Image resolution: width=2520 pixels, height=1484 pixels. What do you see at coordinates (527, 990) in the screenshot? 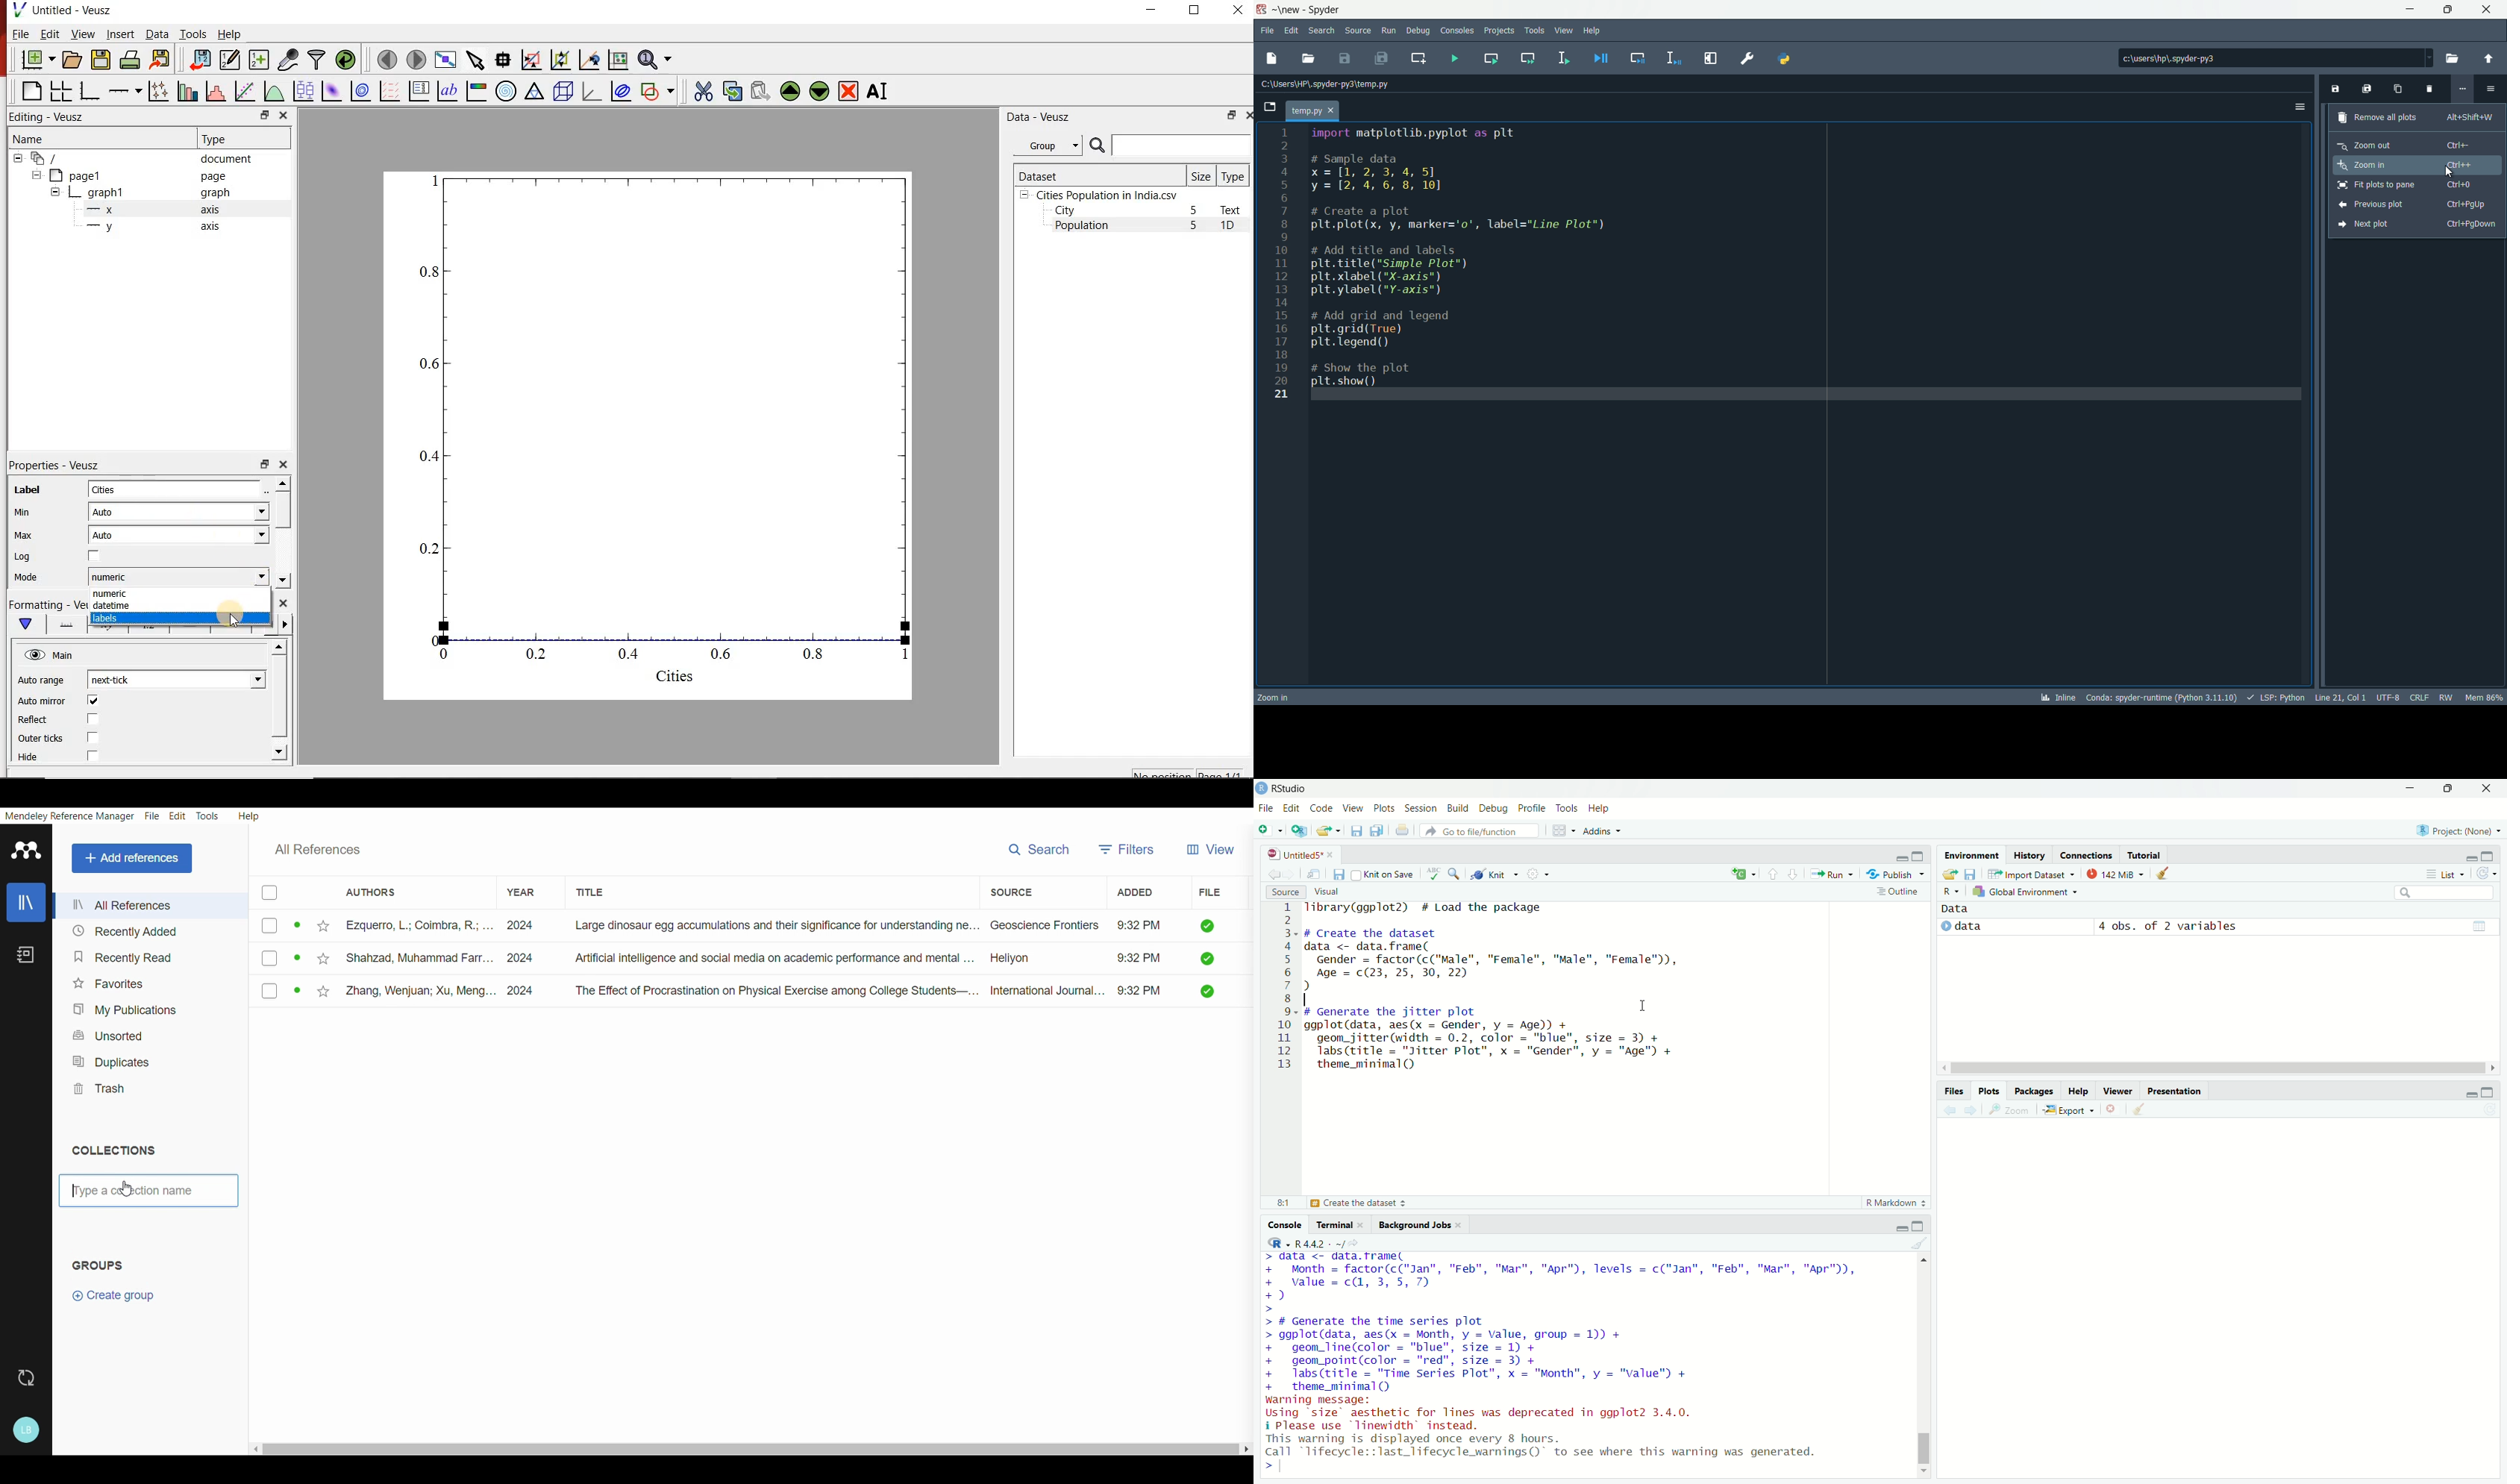
I see `2024` at bounding box center [527, 990].